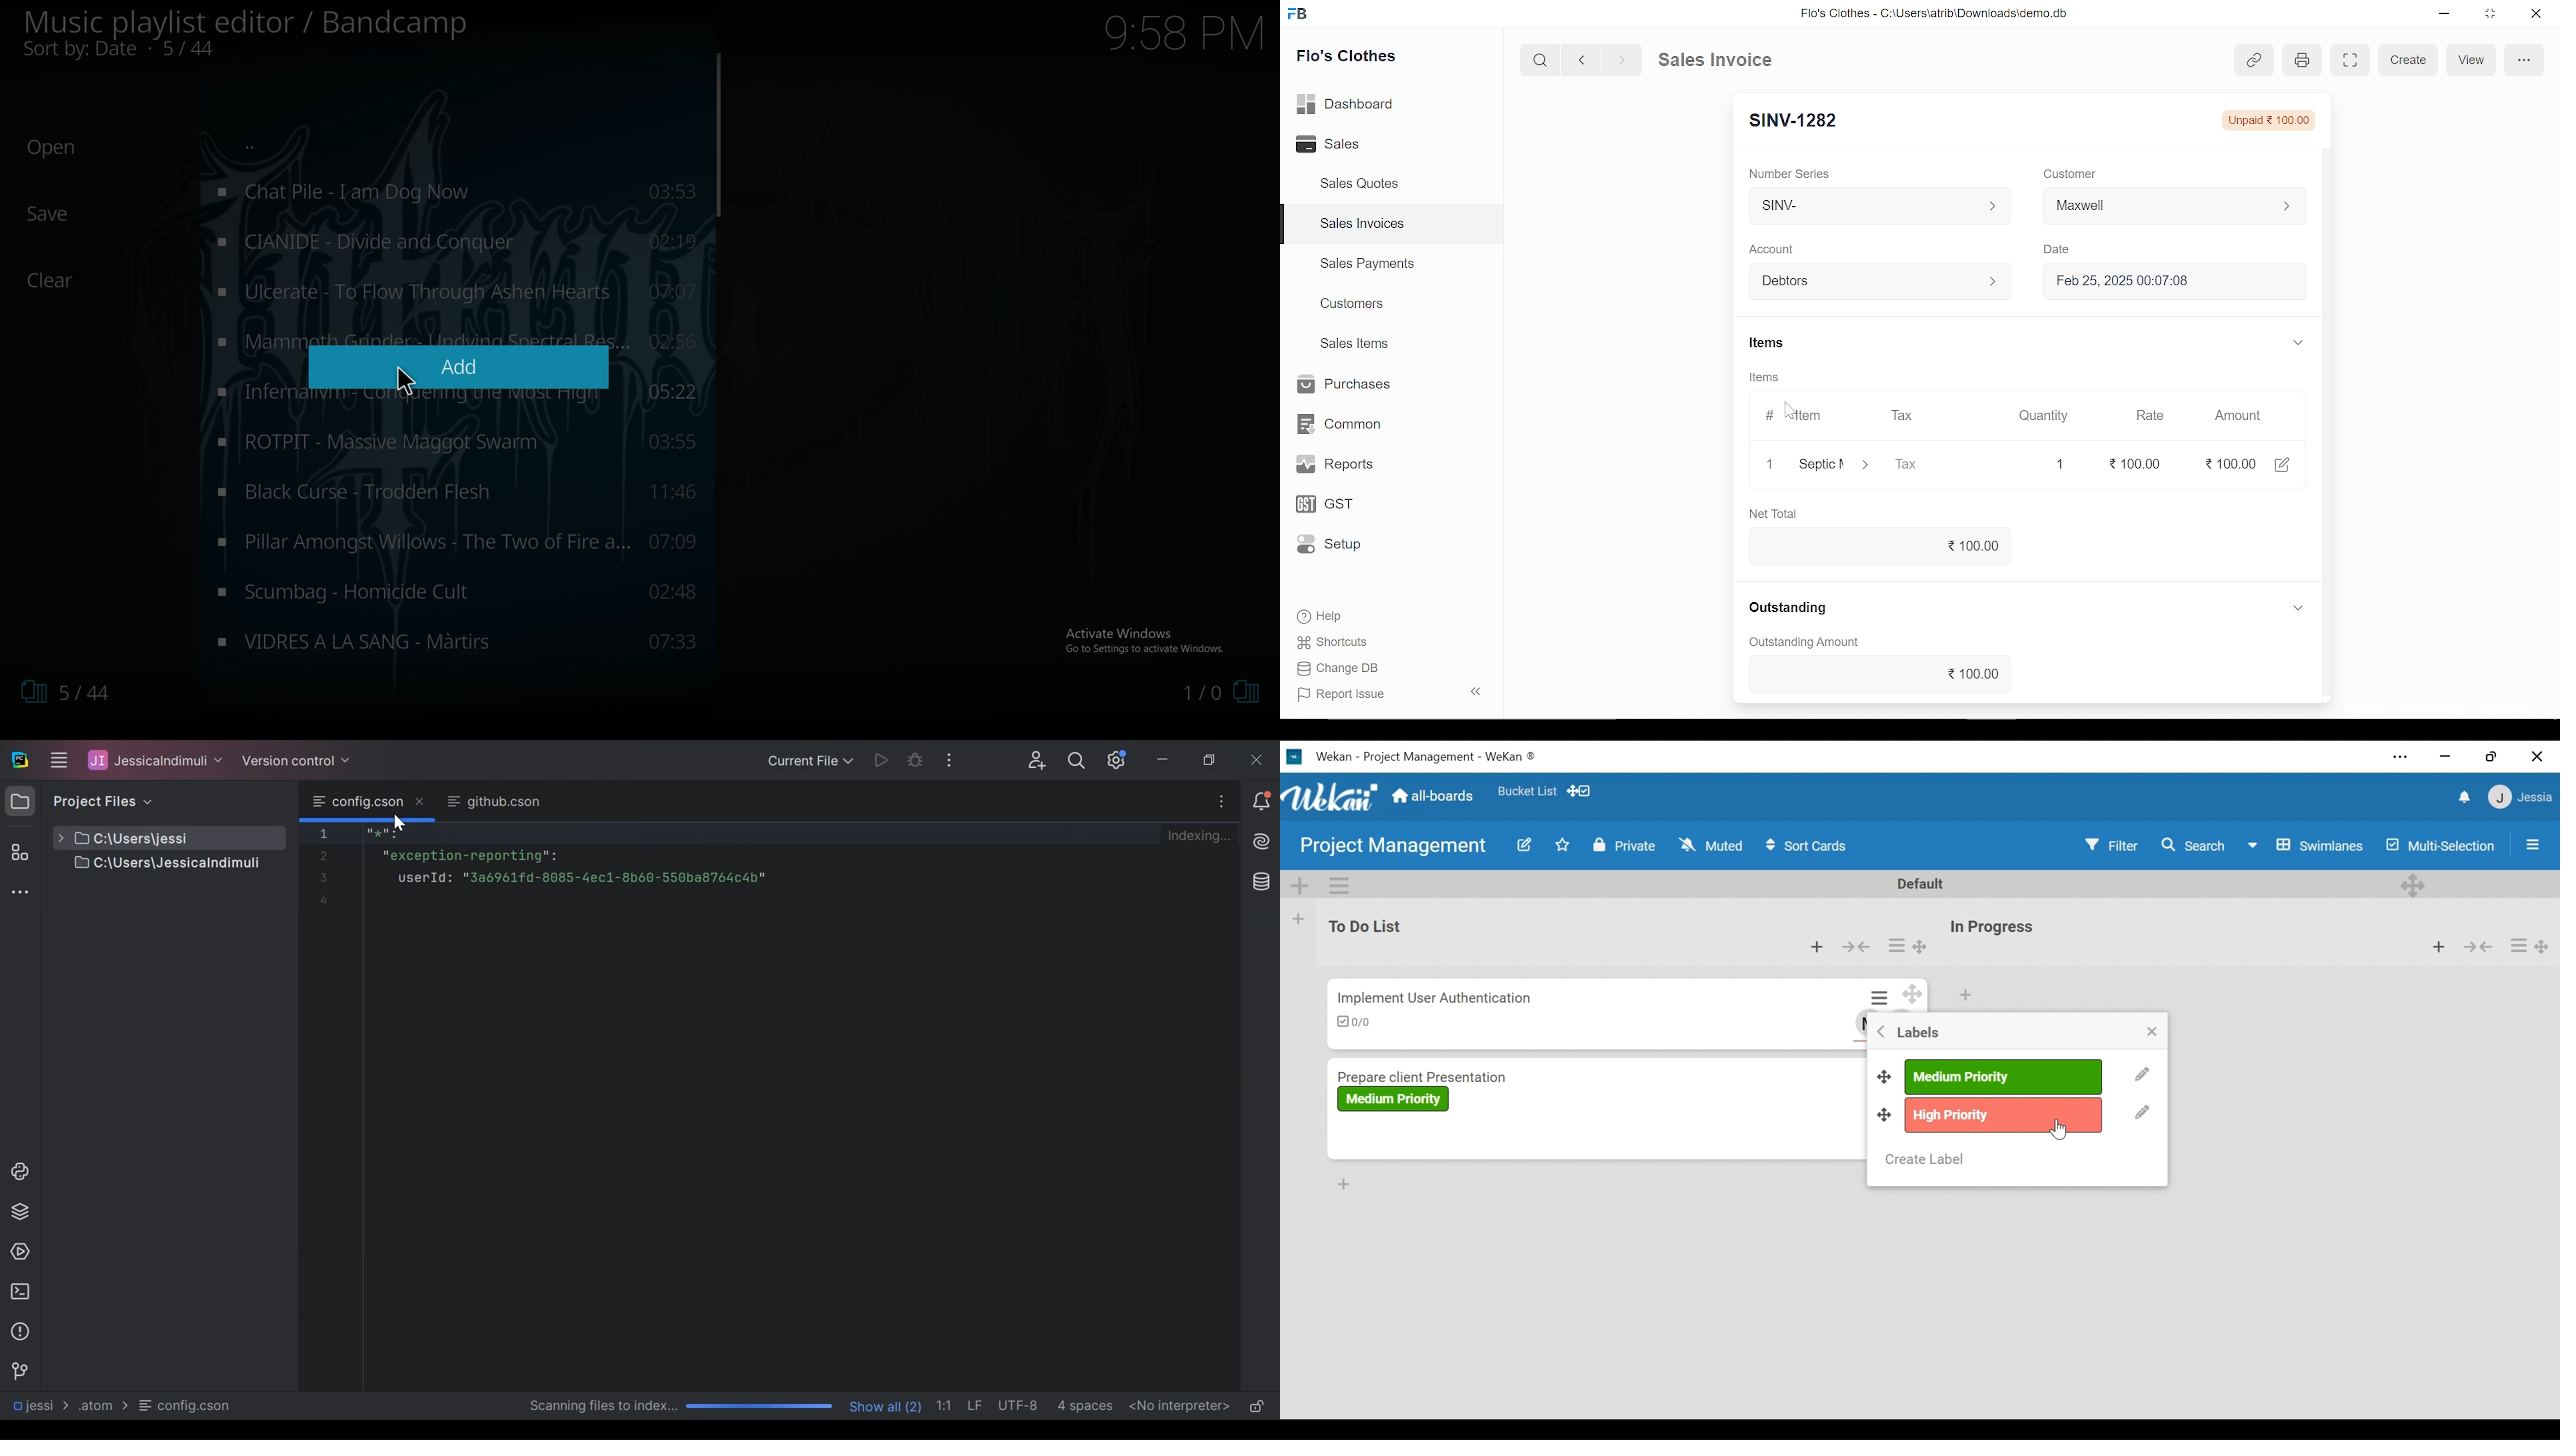  I want to click on Customers, so click(1354, 303).